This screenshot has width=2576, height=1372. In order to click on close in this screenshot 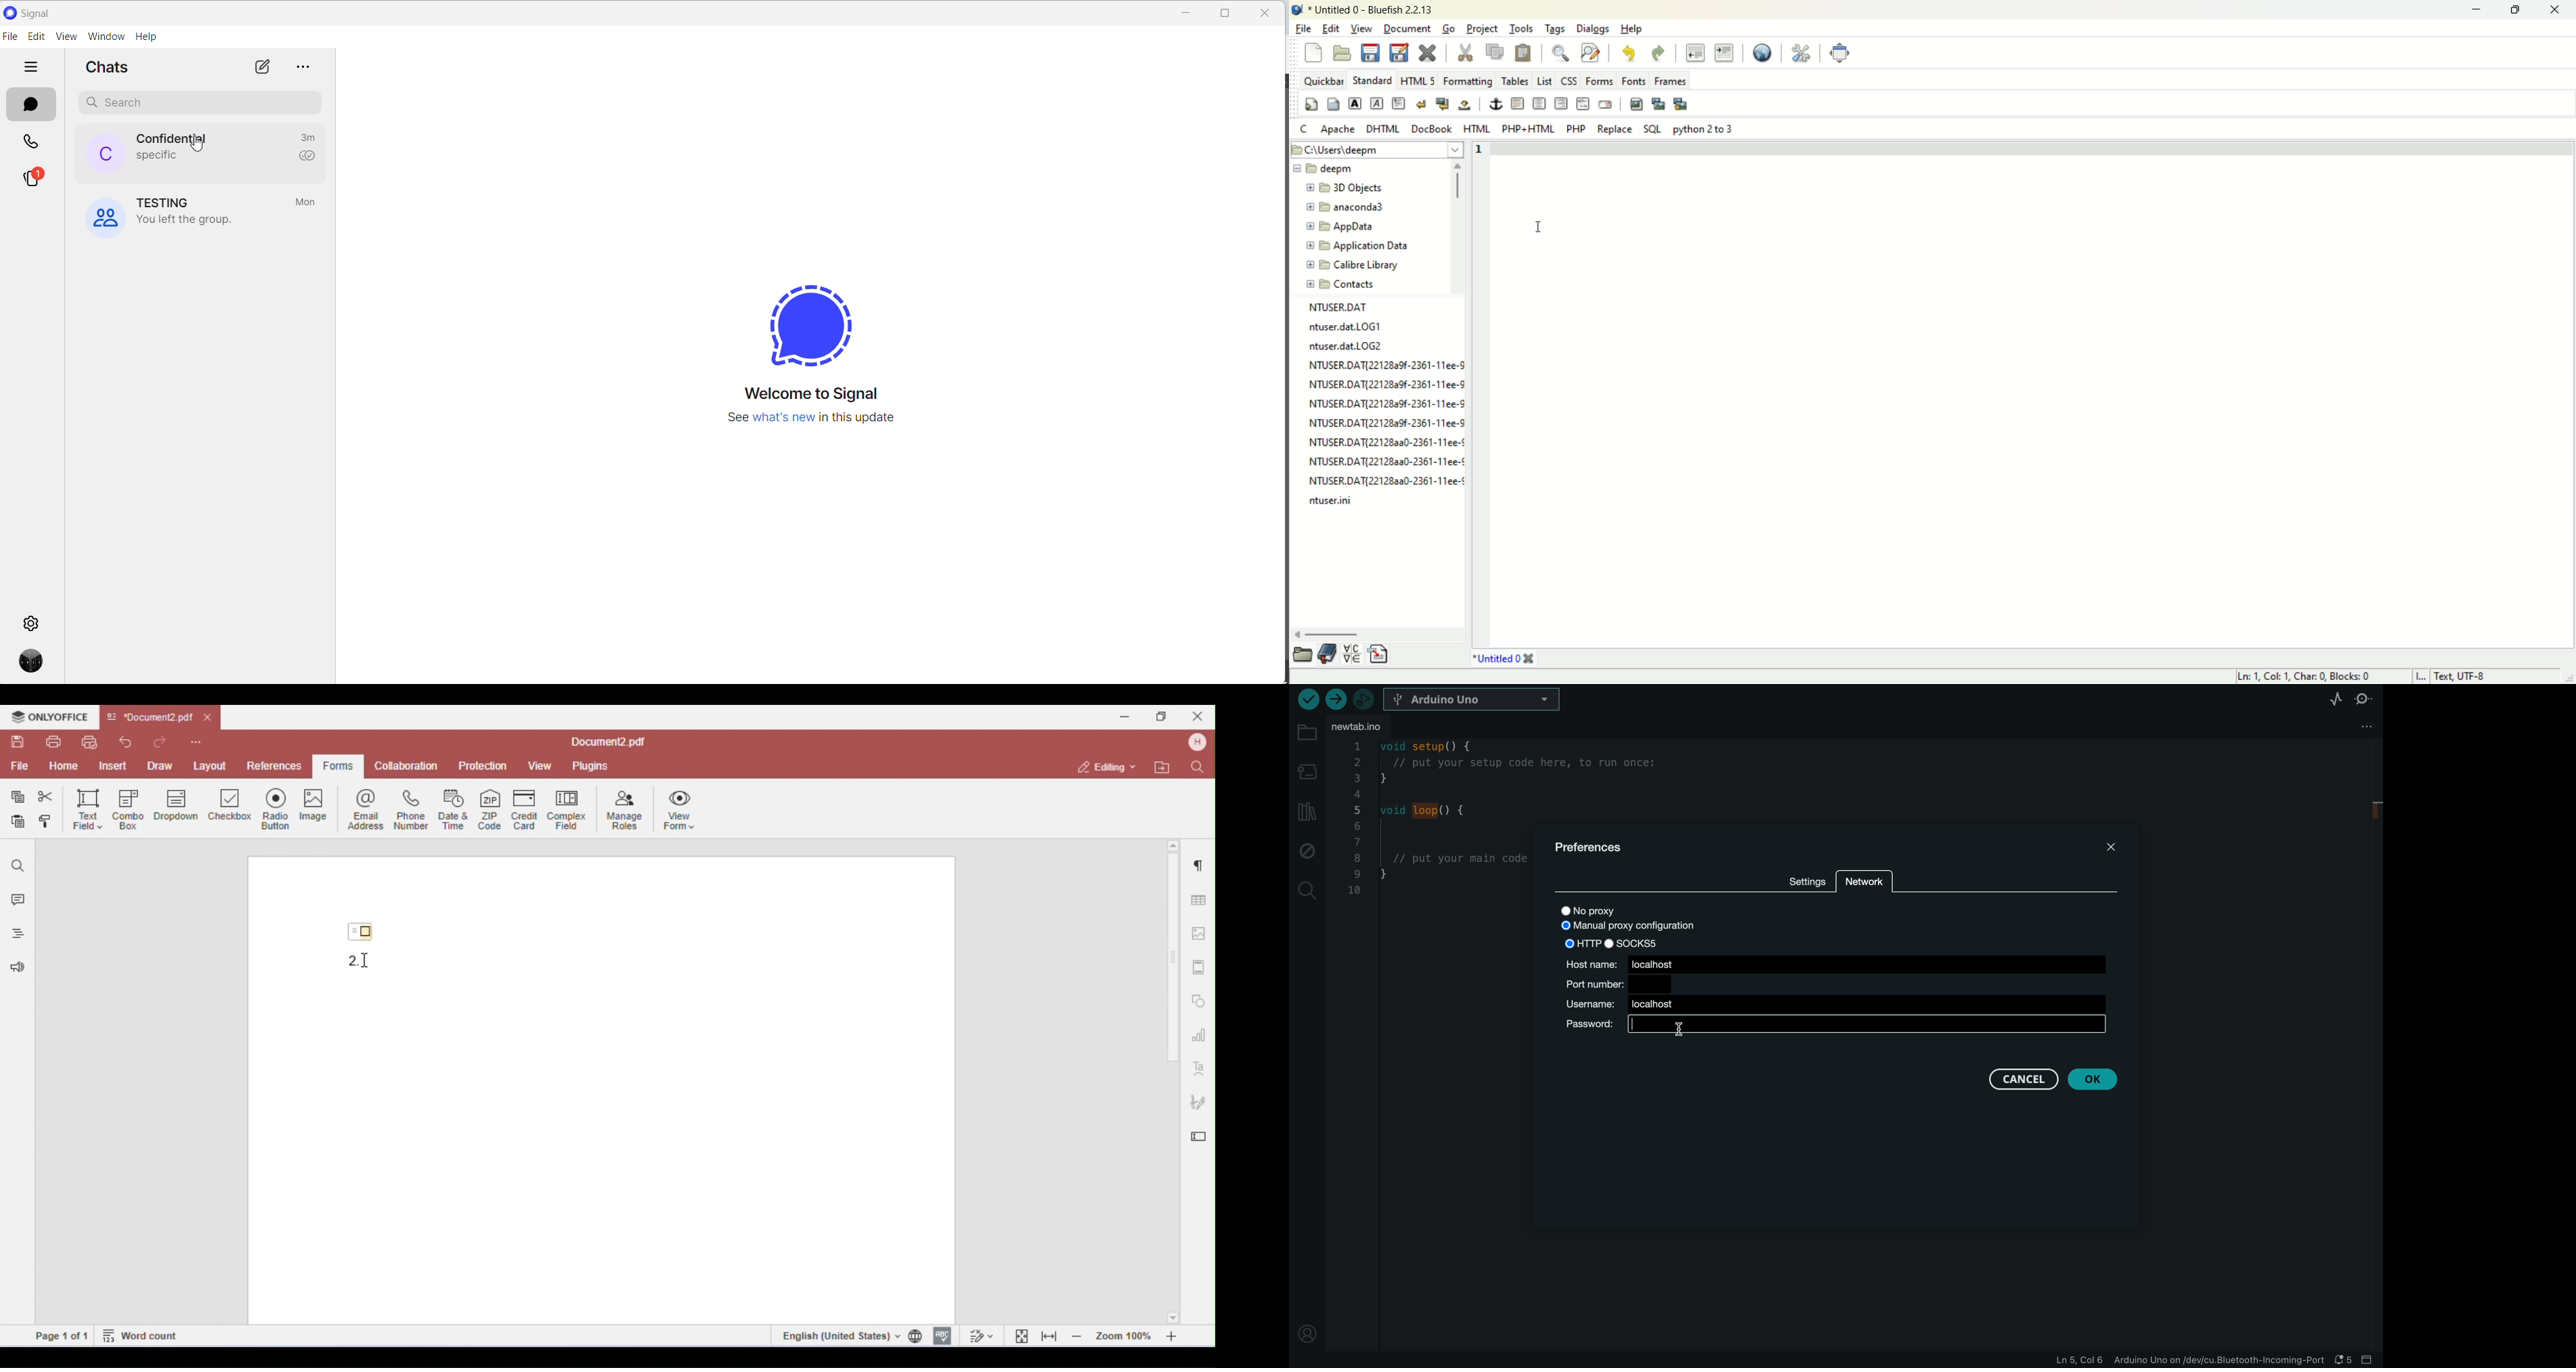, I will do `click(1187, 13)`.